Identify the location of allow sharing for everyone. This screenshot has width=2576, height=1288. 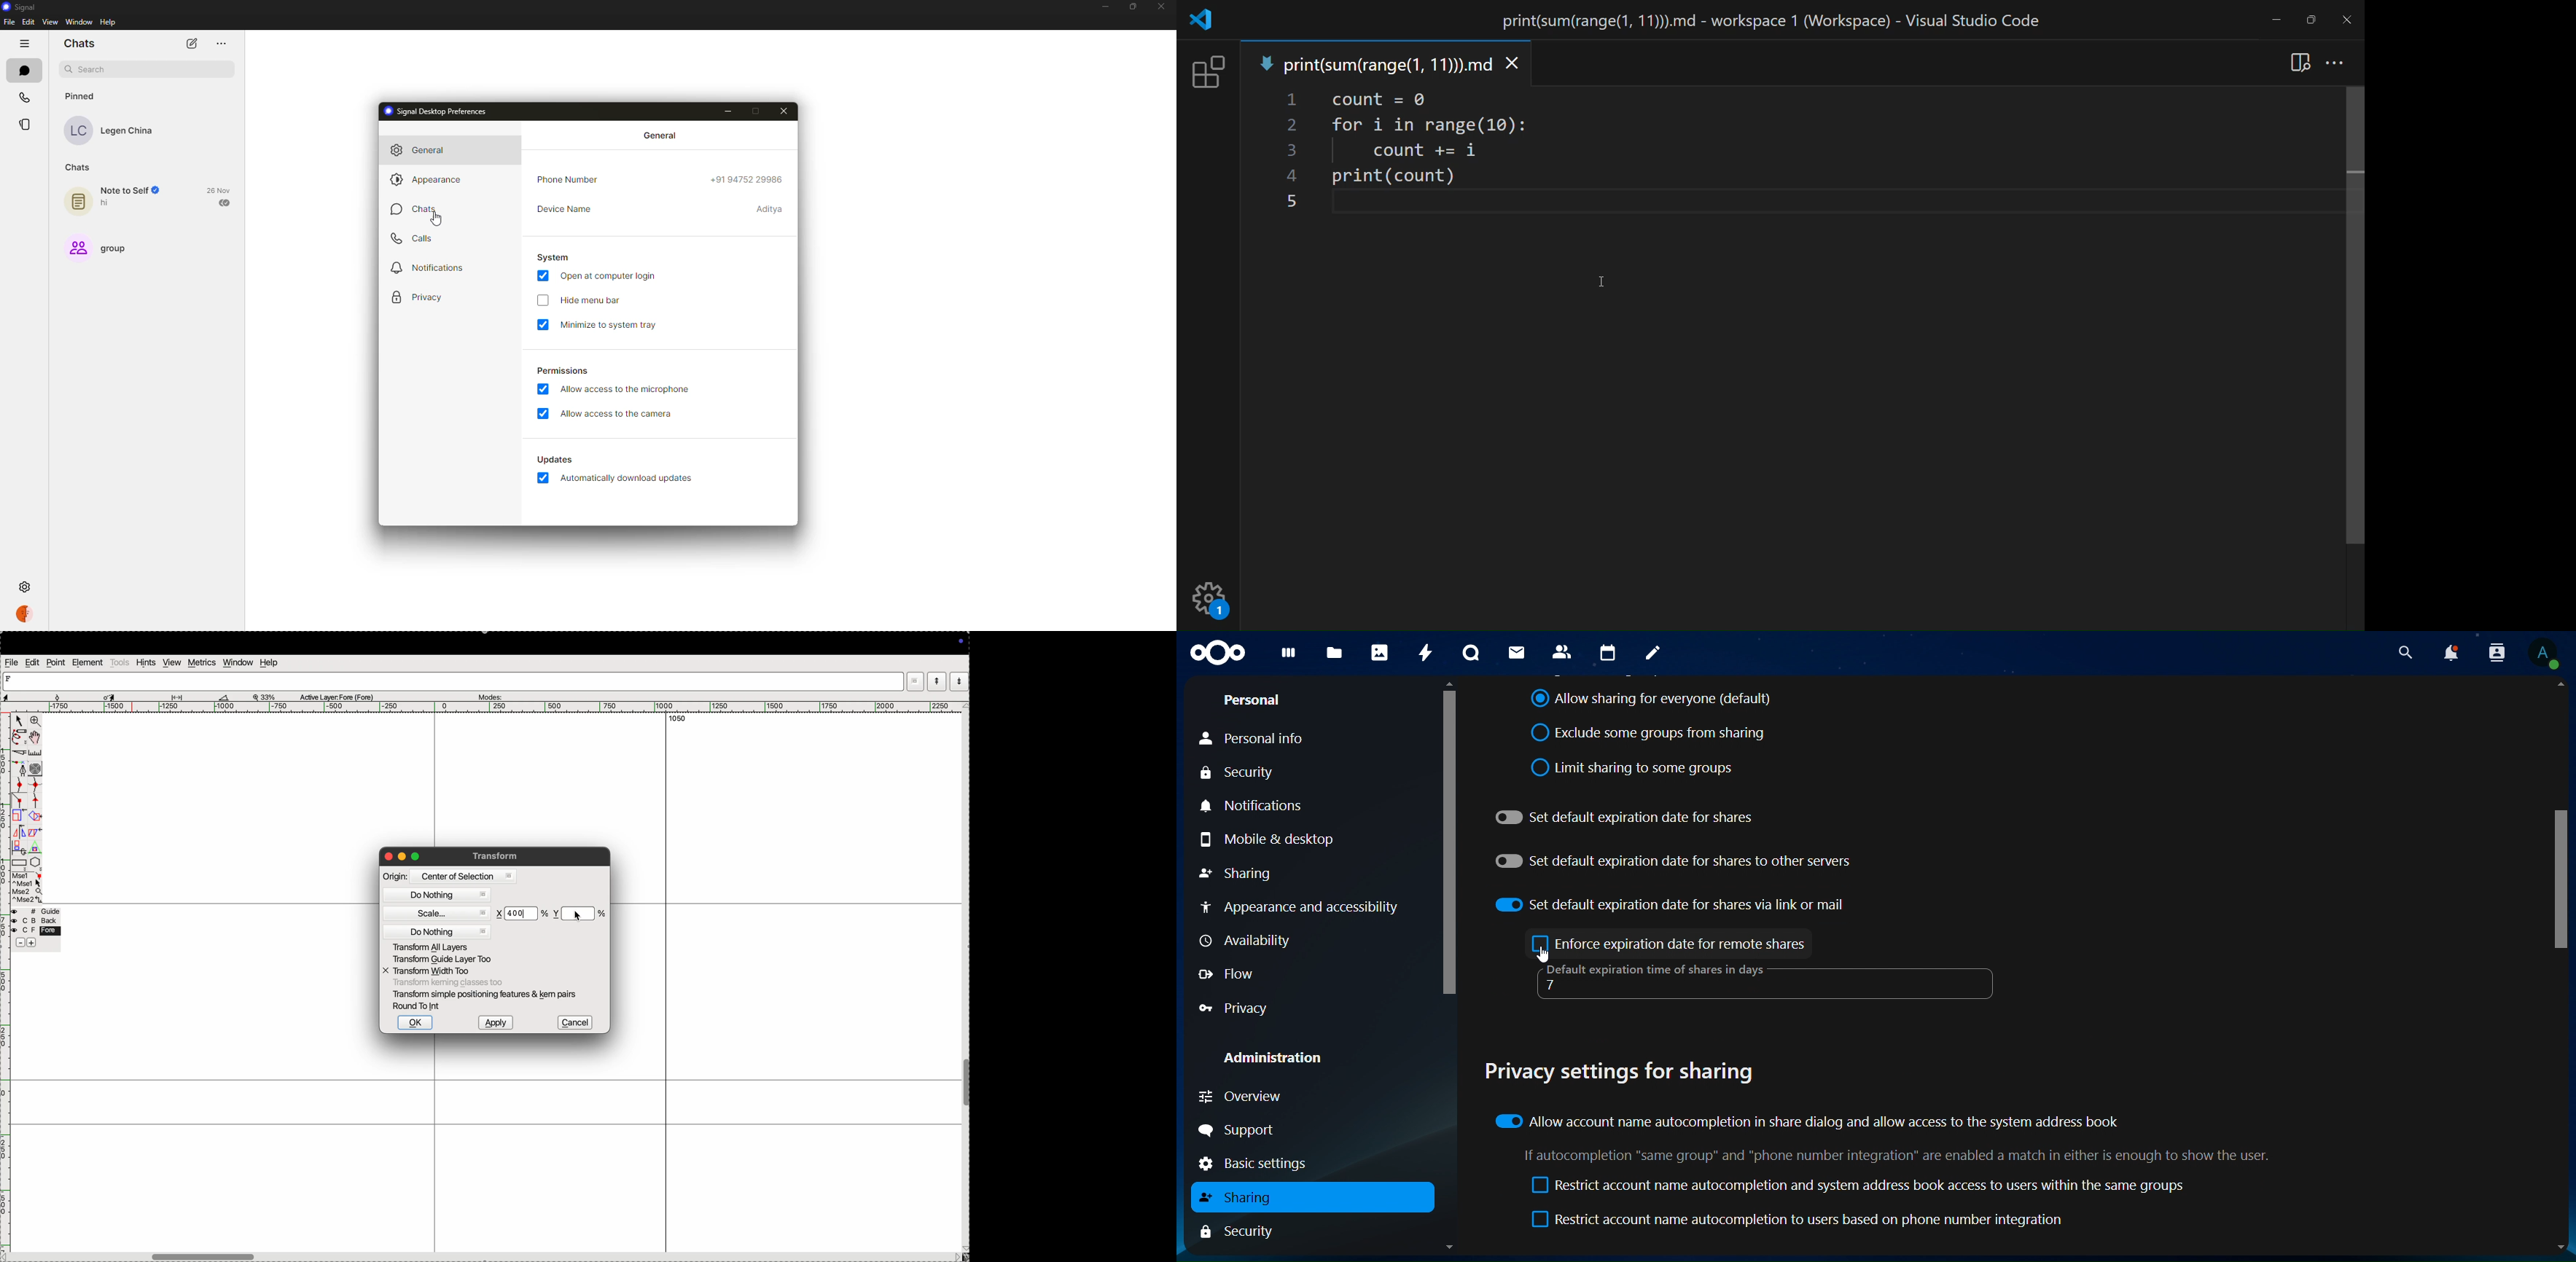
(1652, 700).